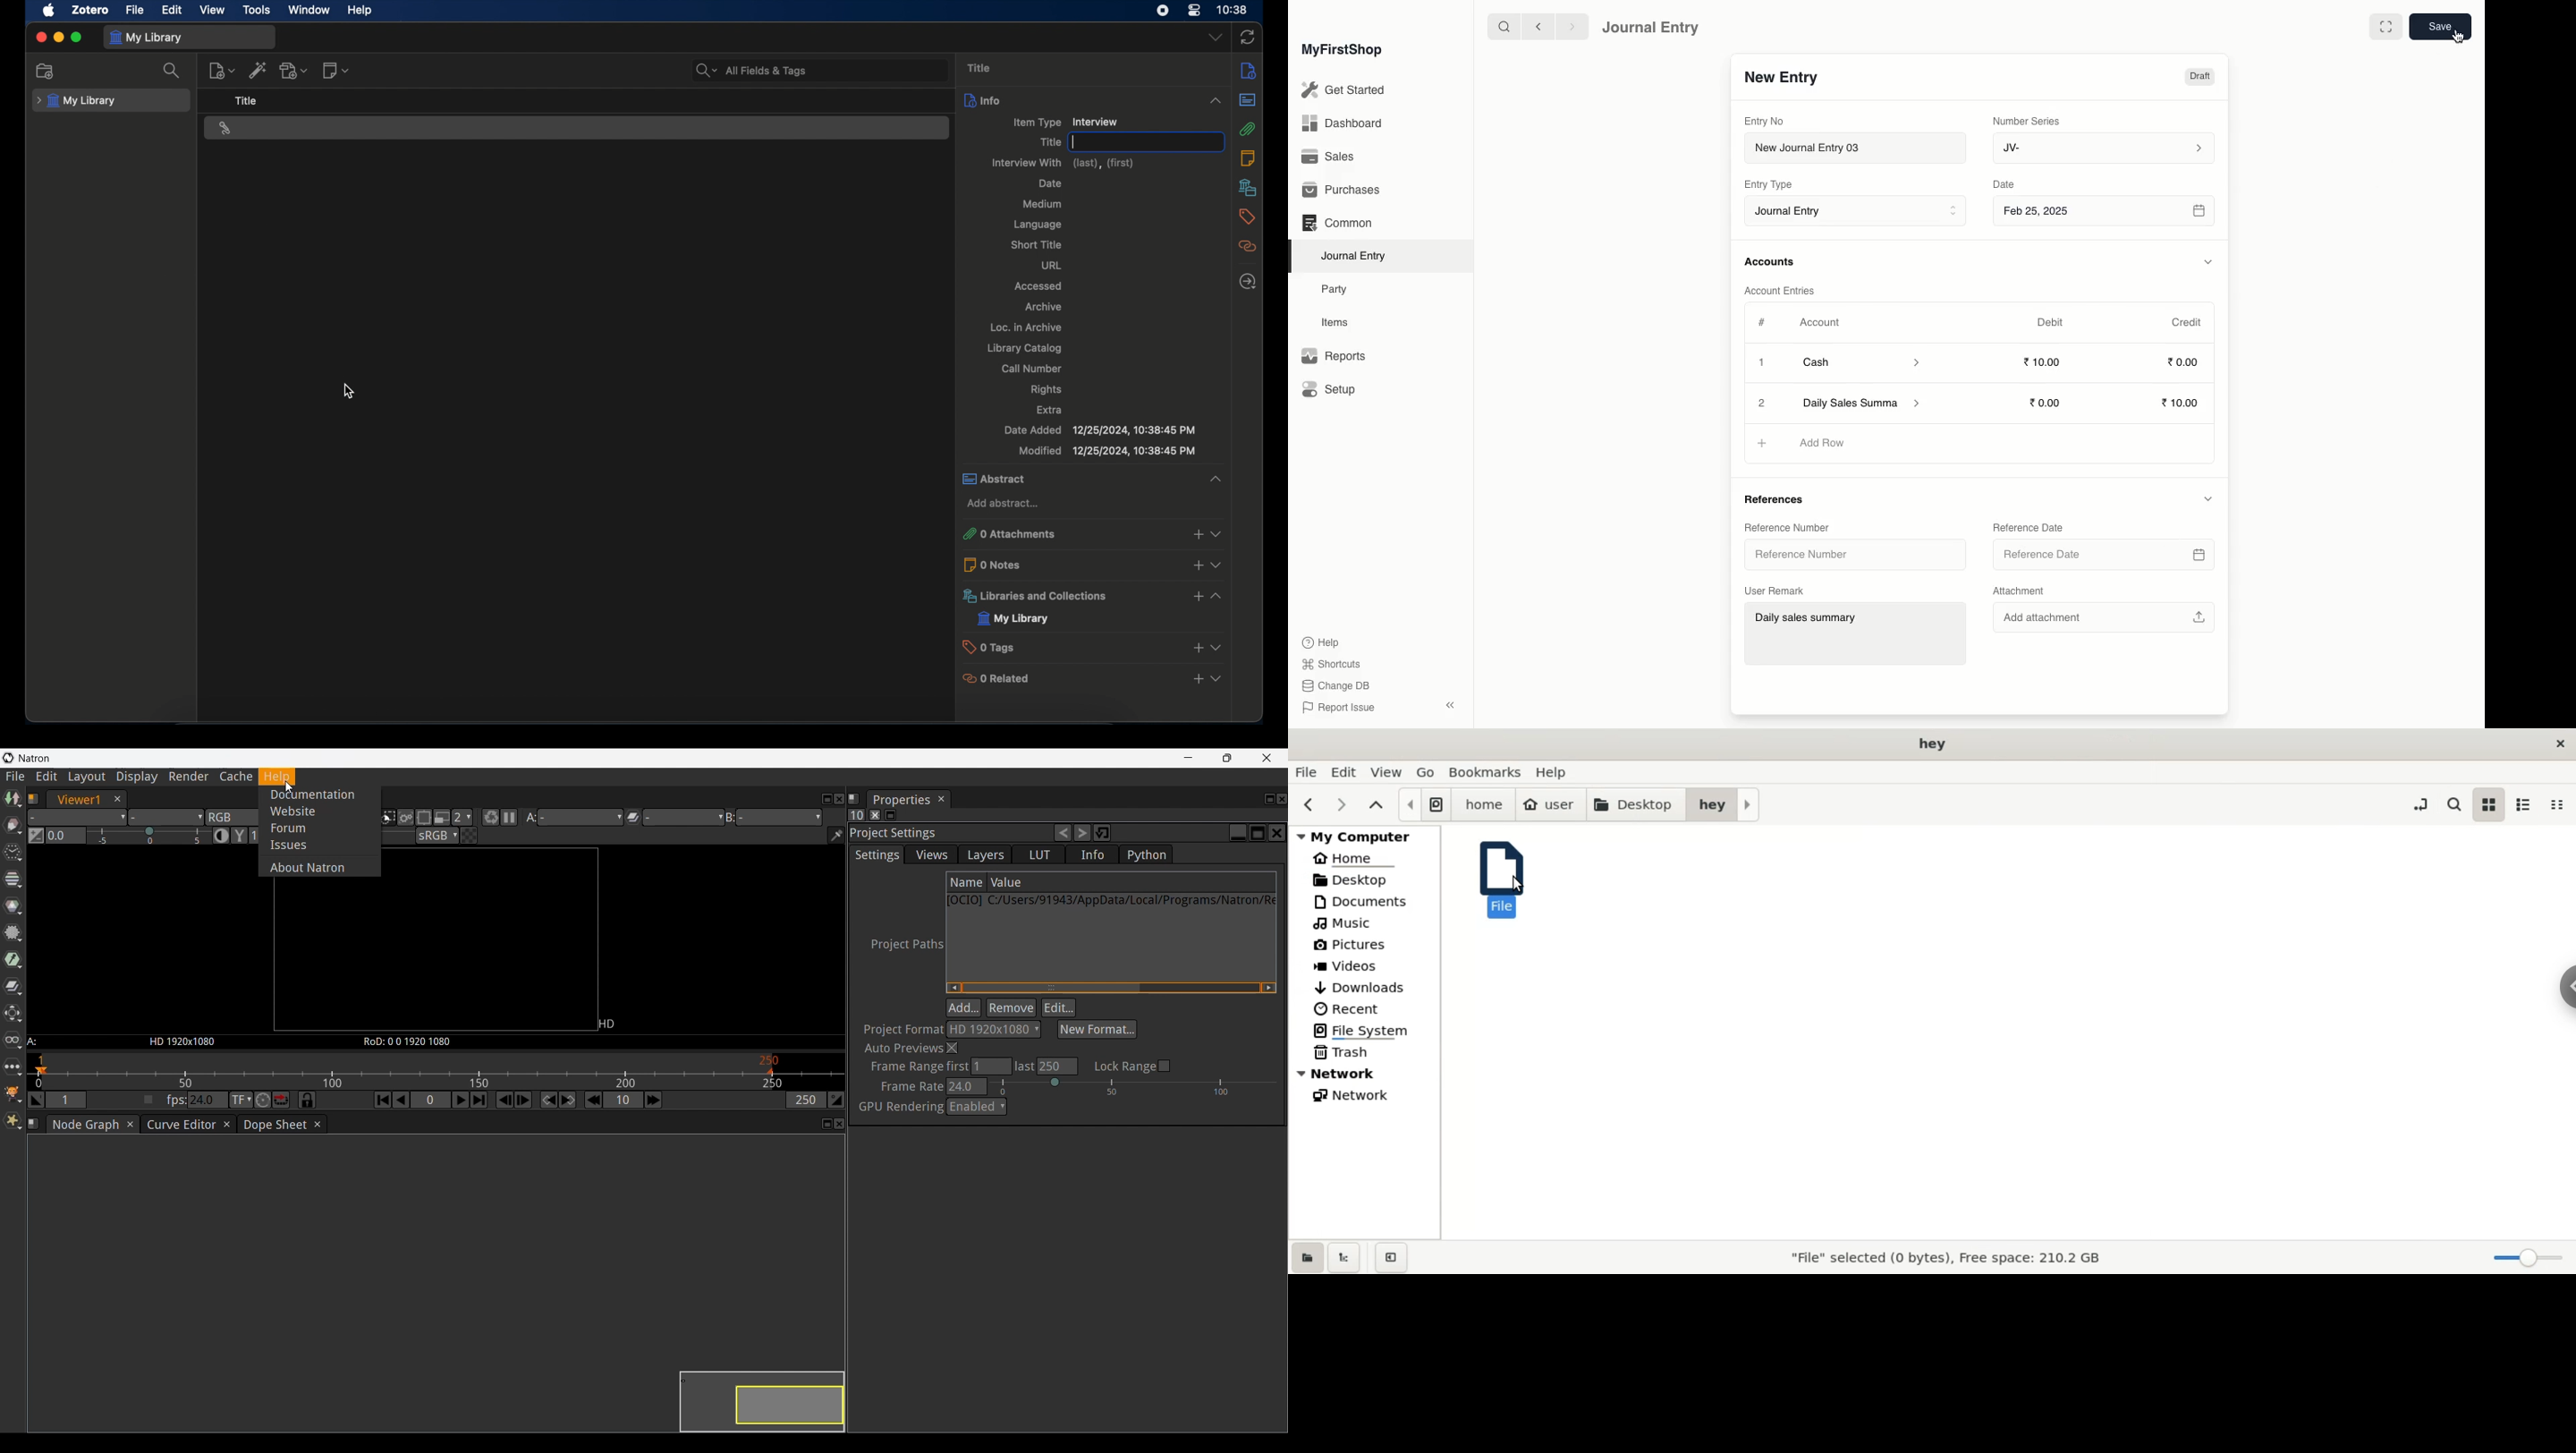  I want to click on 0 notes, so click(997, 564).